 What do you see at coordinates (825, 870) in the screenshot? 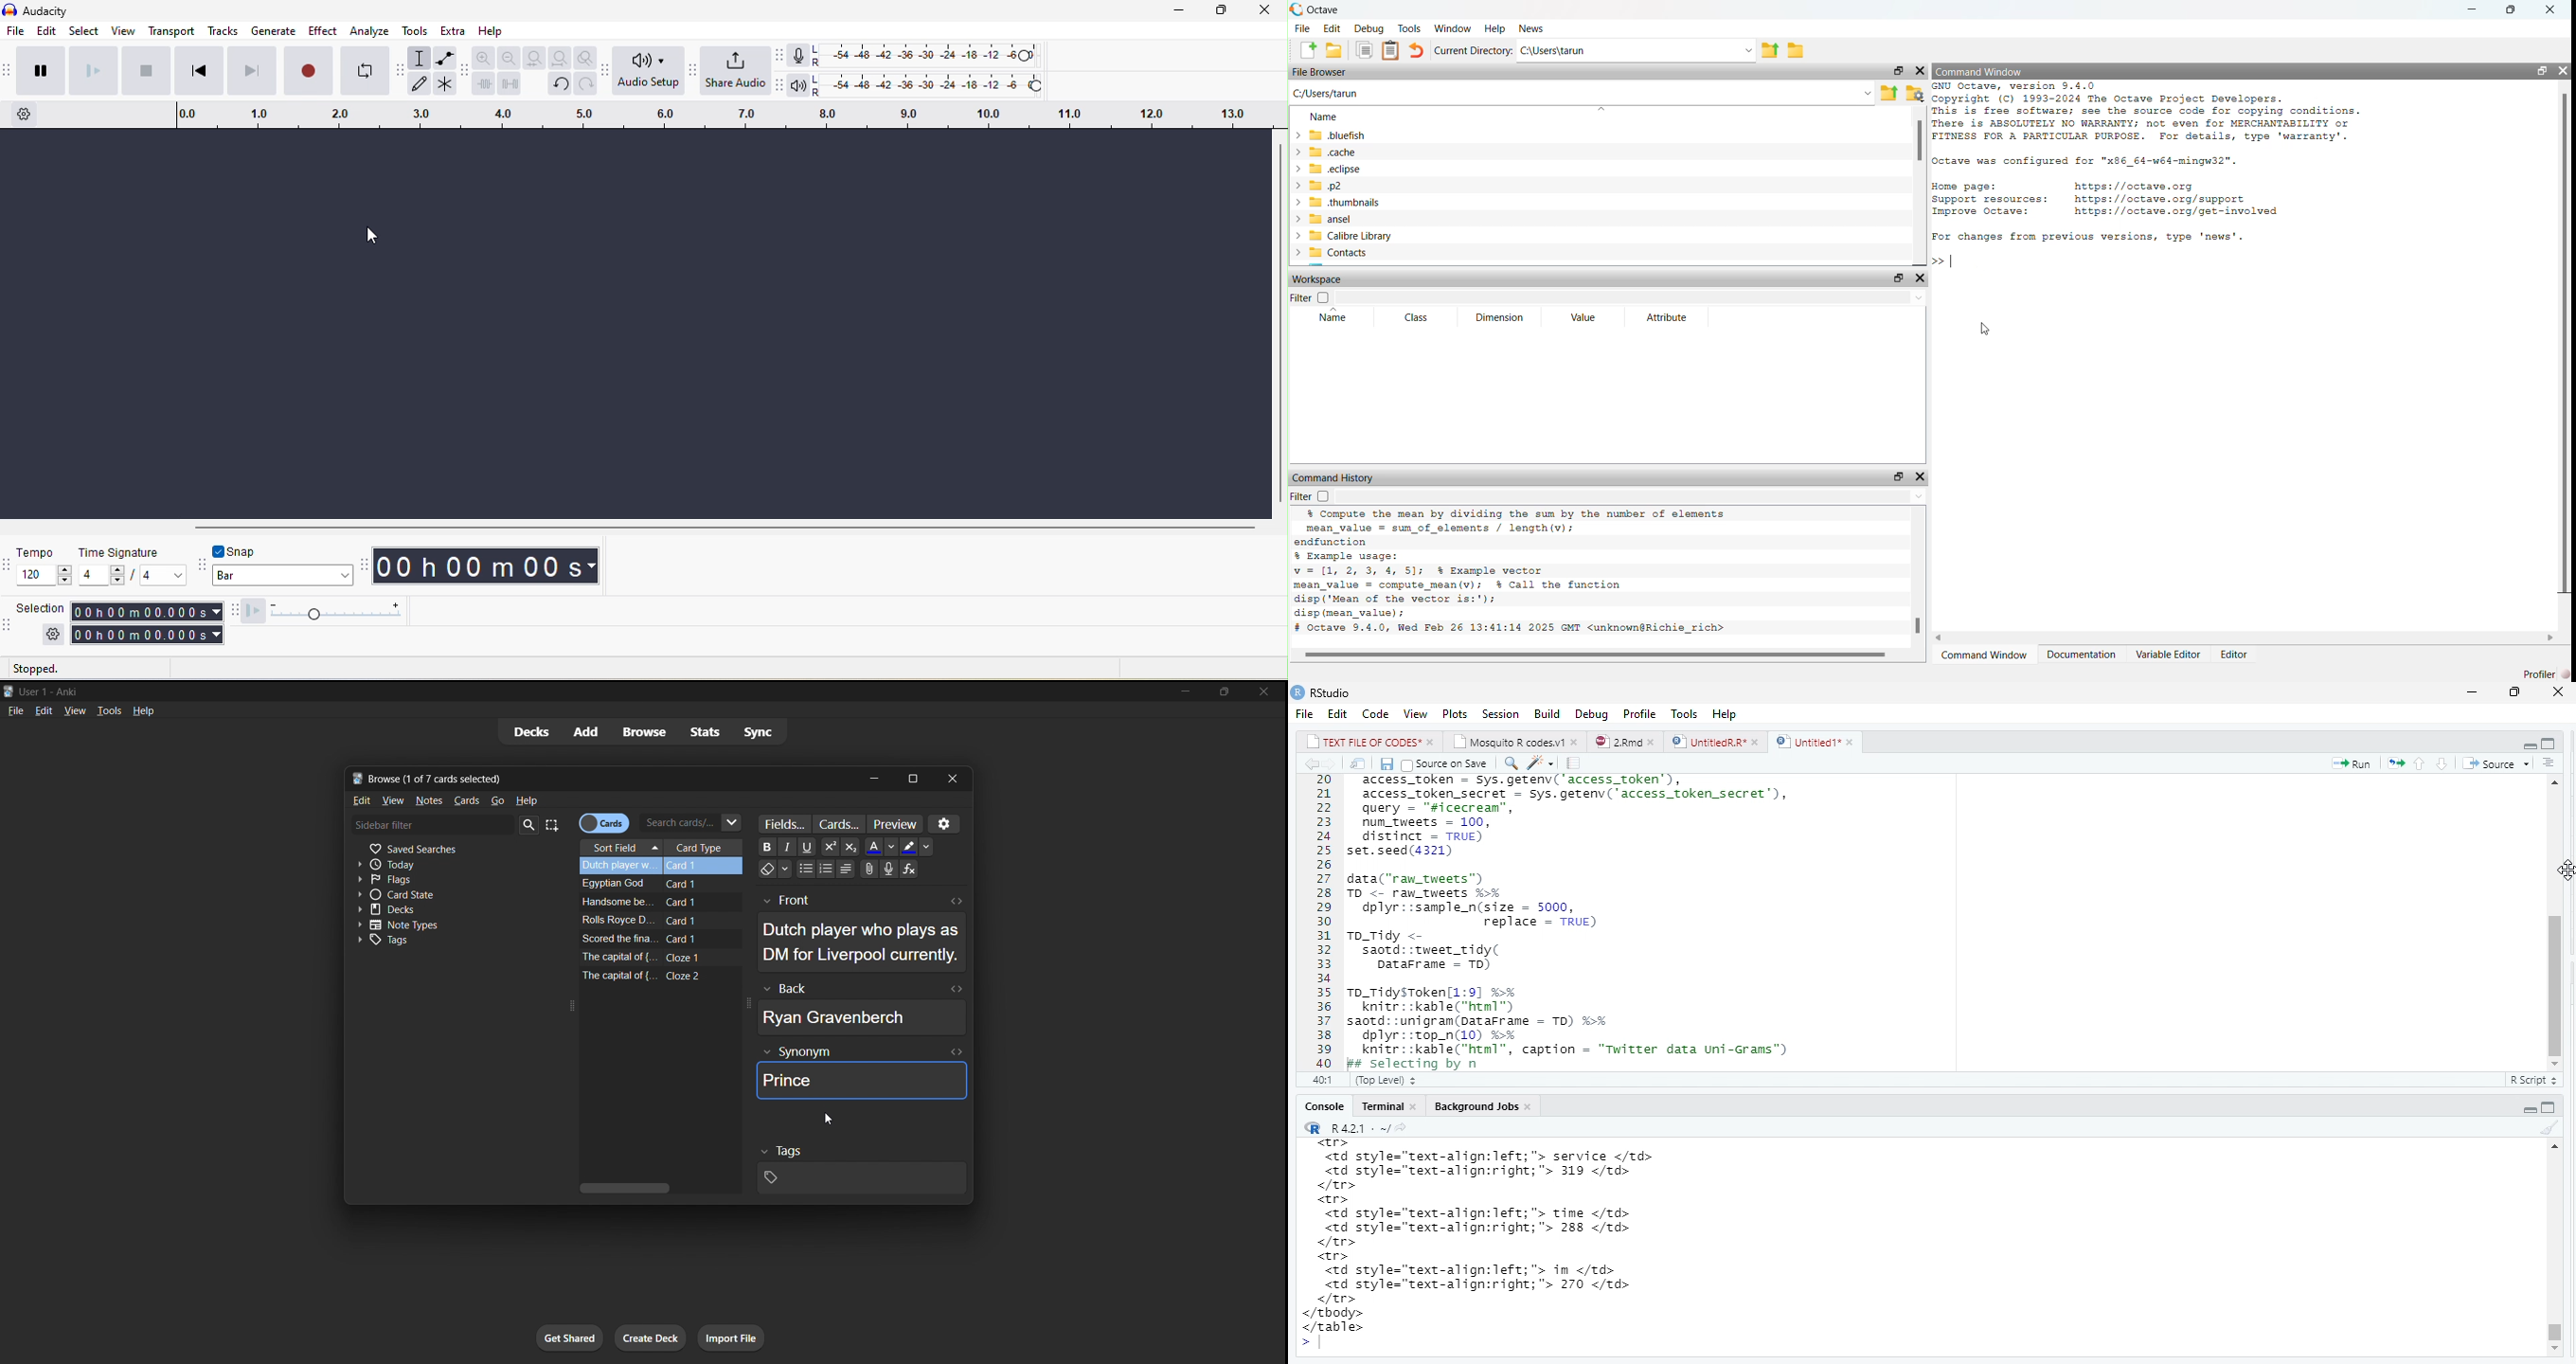
I see `Numbering` at bounding box center [825, 870].